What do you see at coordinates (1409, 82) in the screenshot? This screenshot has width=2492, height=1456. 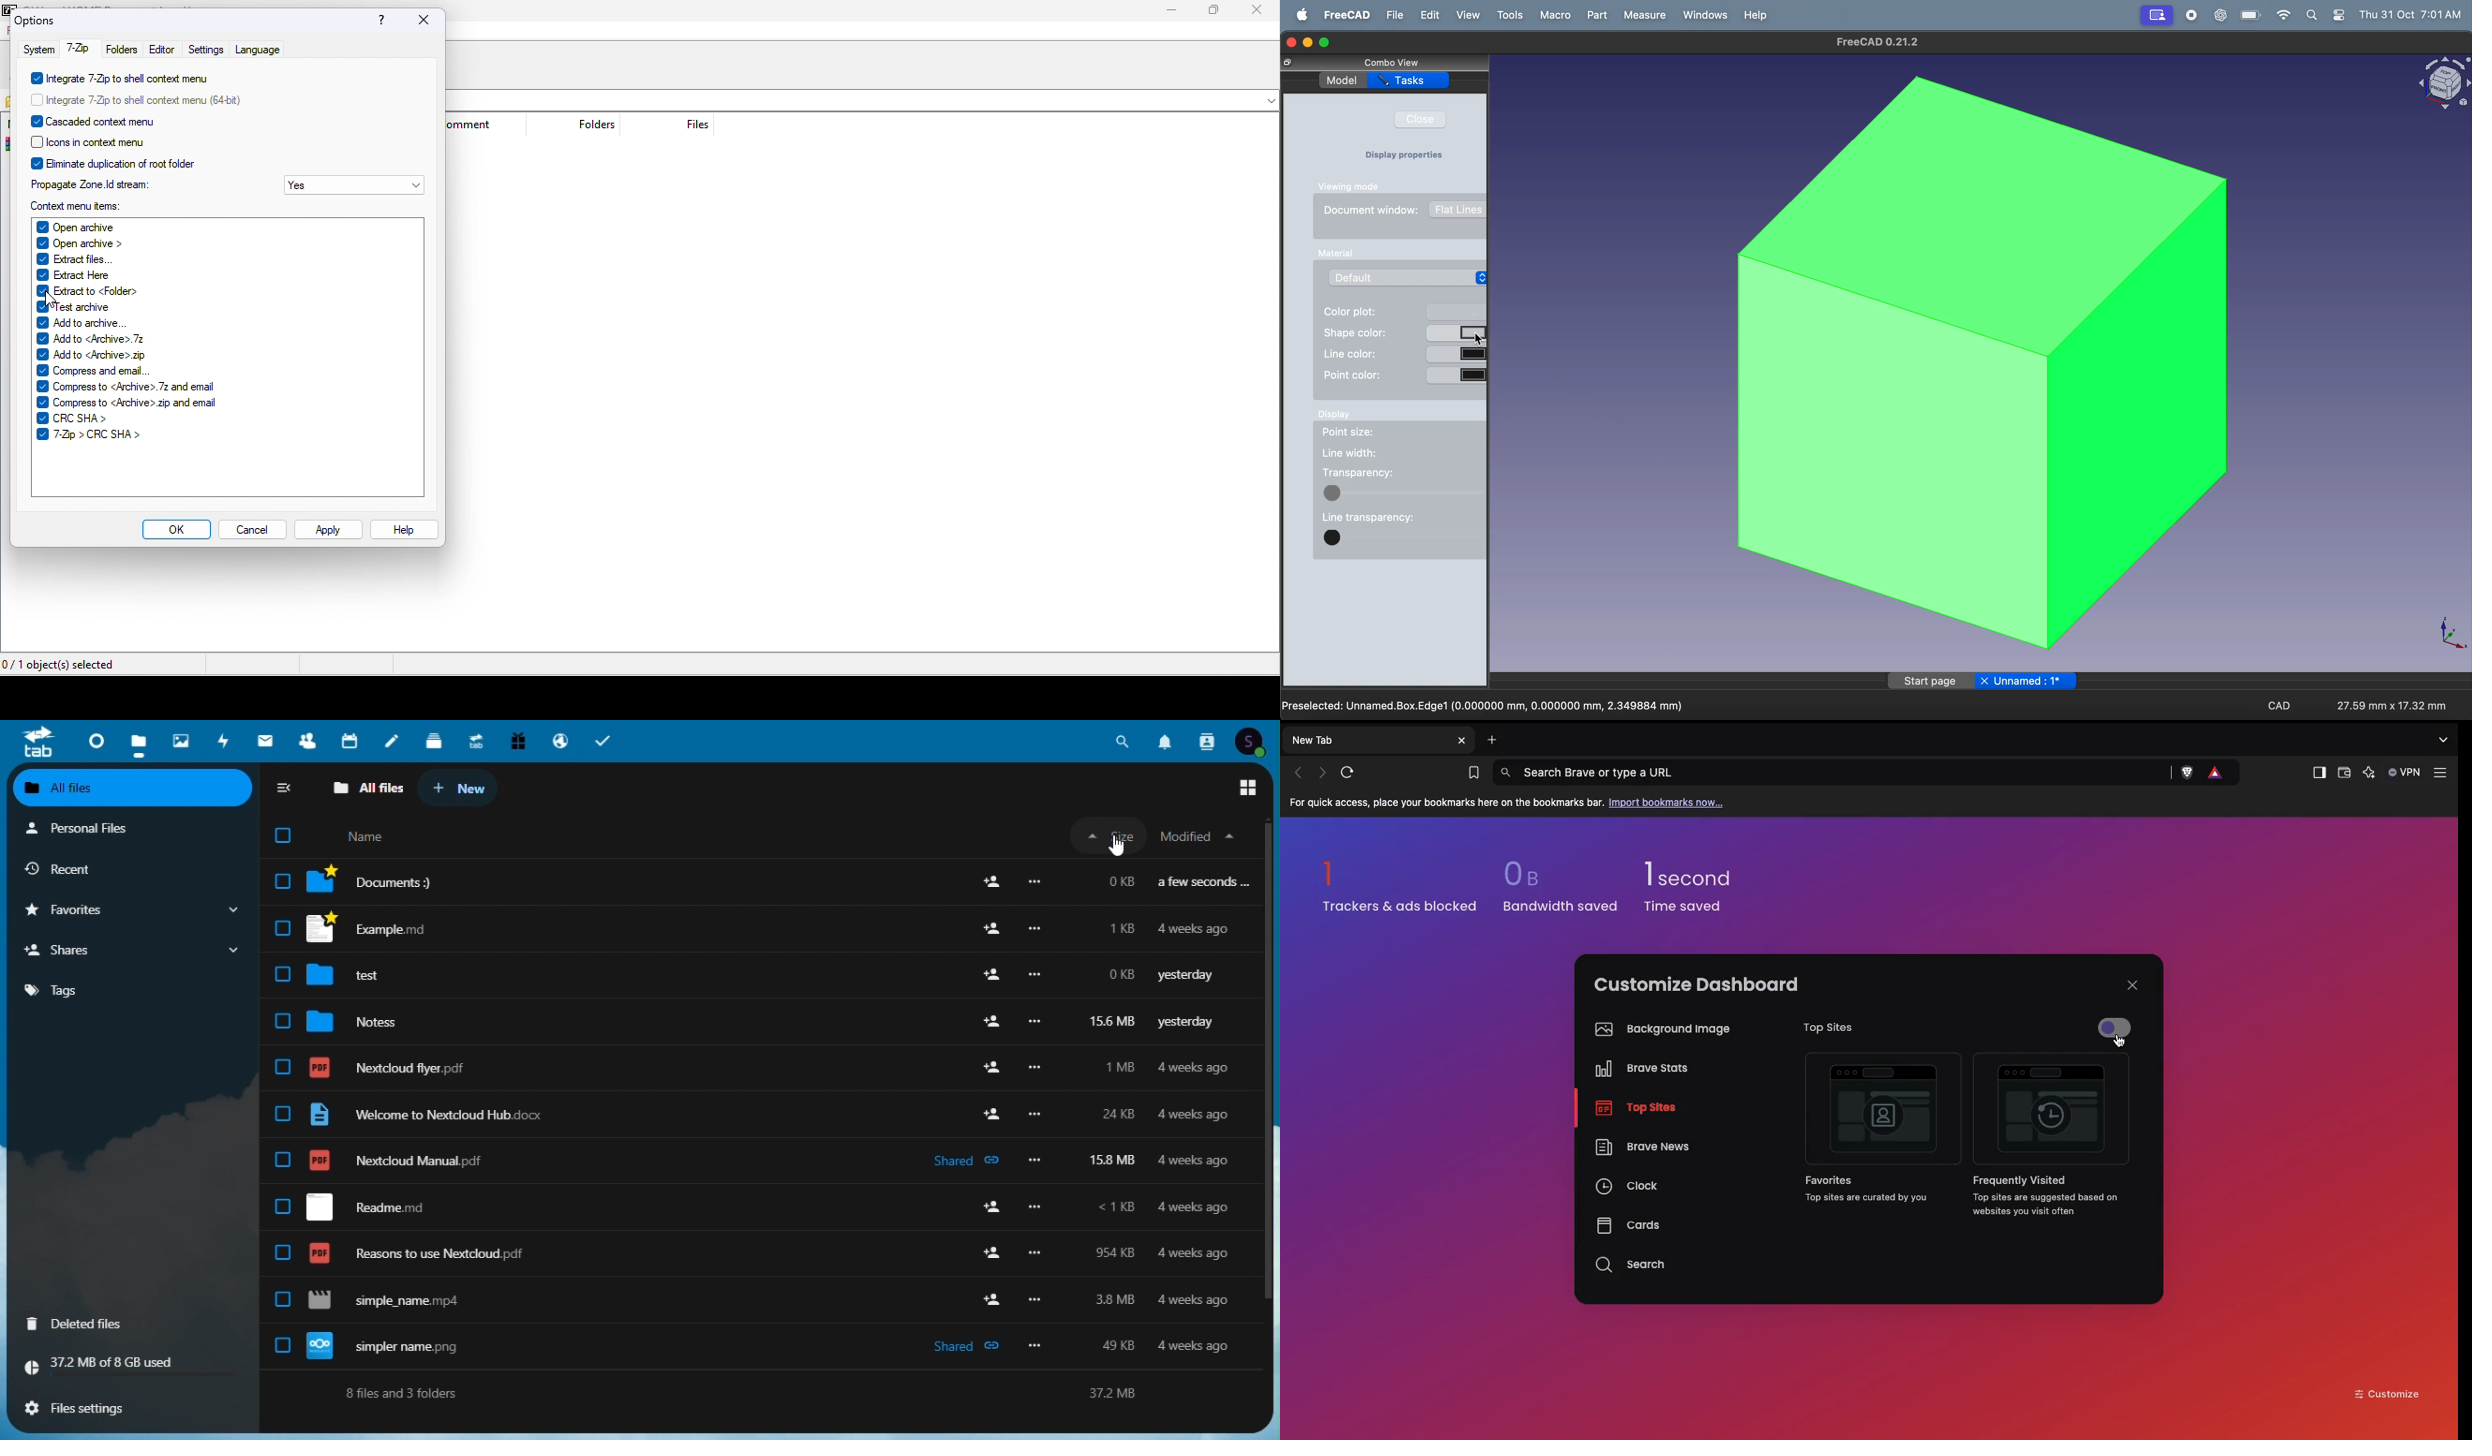 I see `task` at bounding box center [1409, 82].